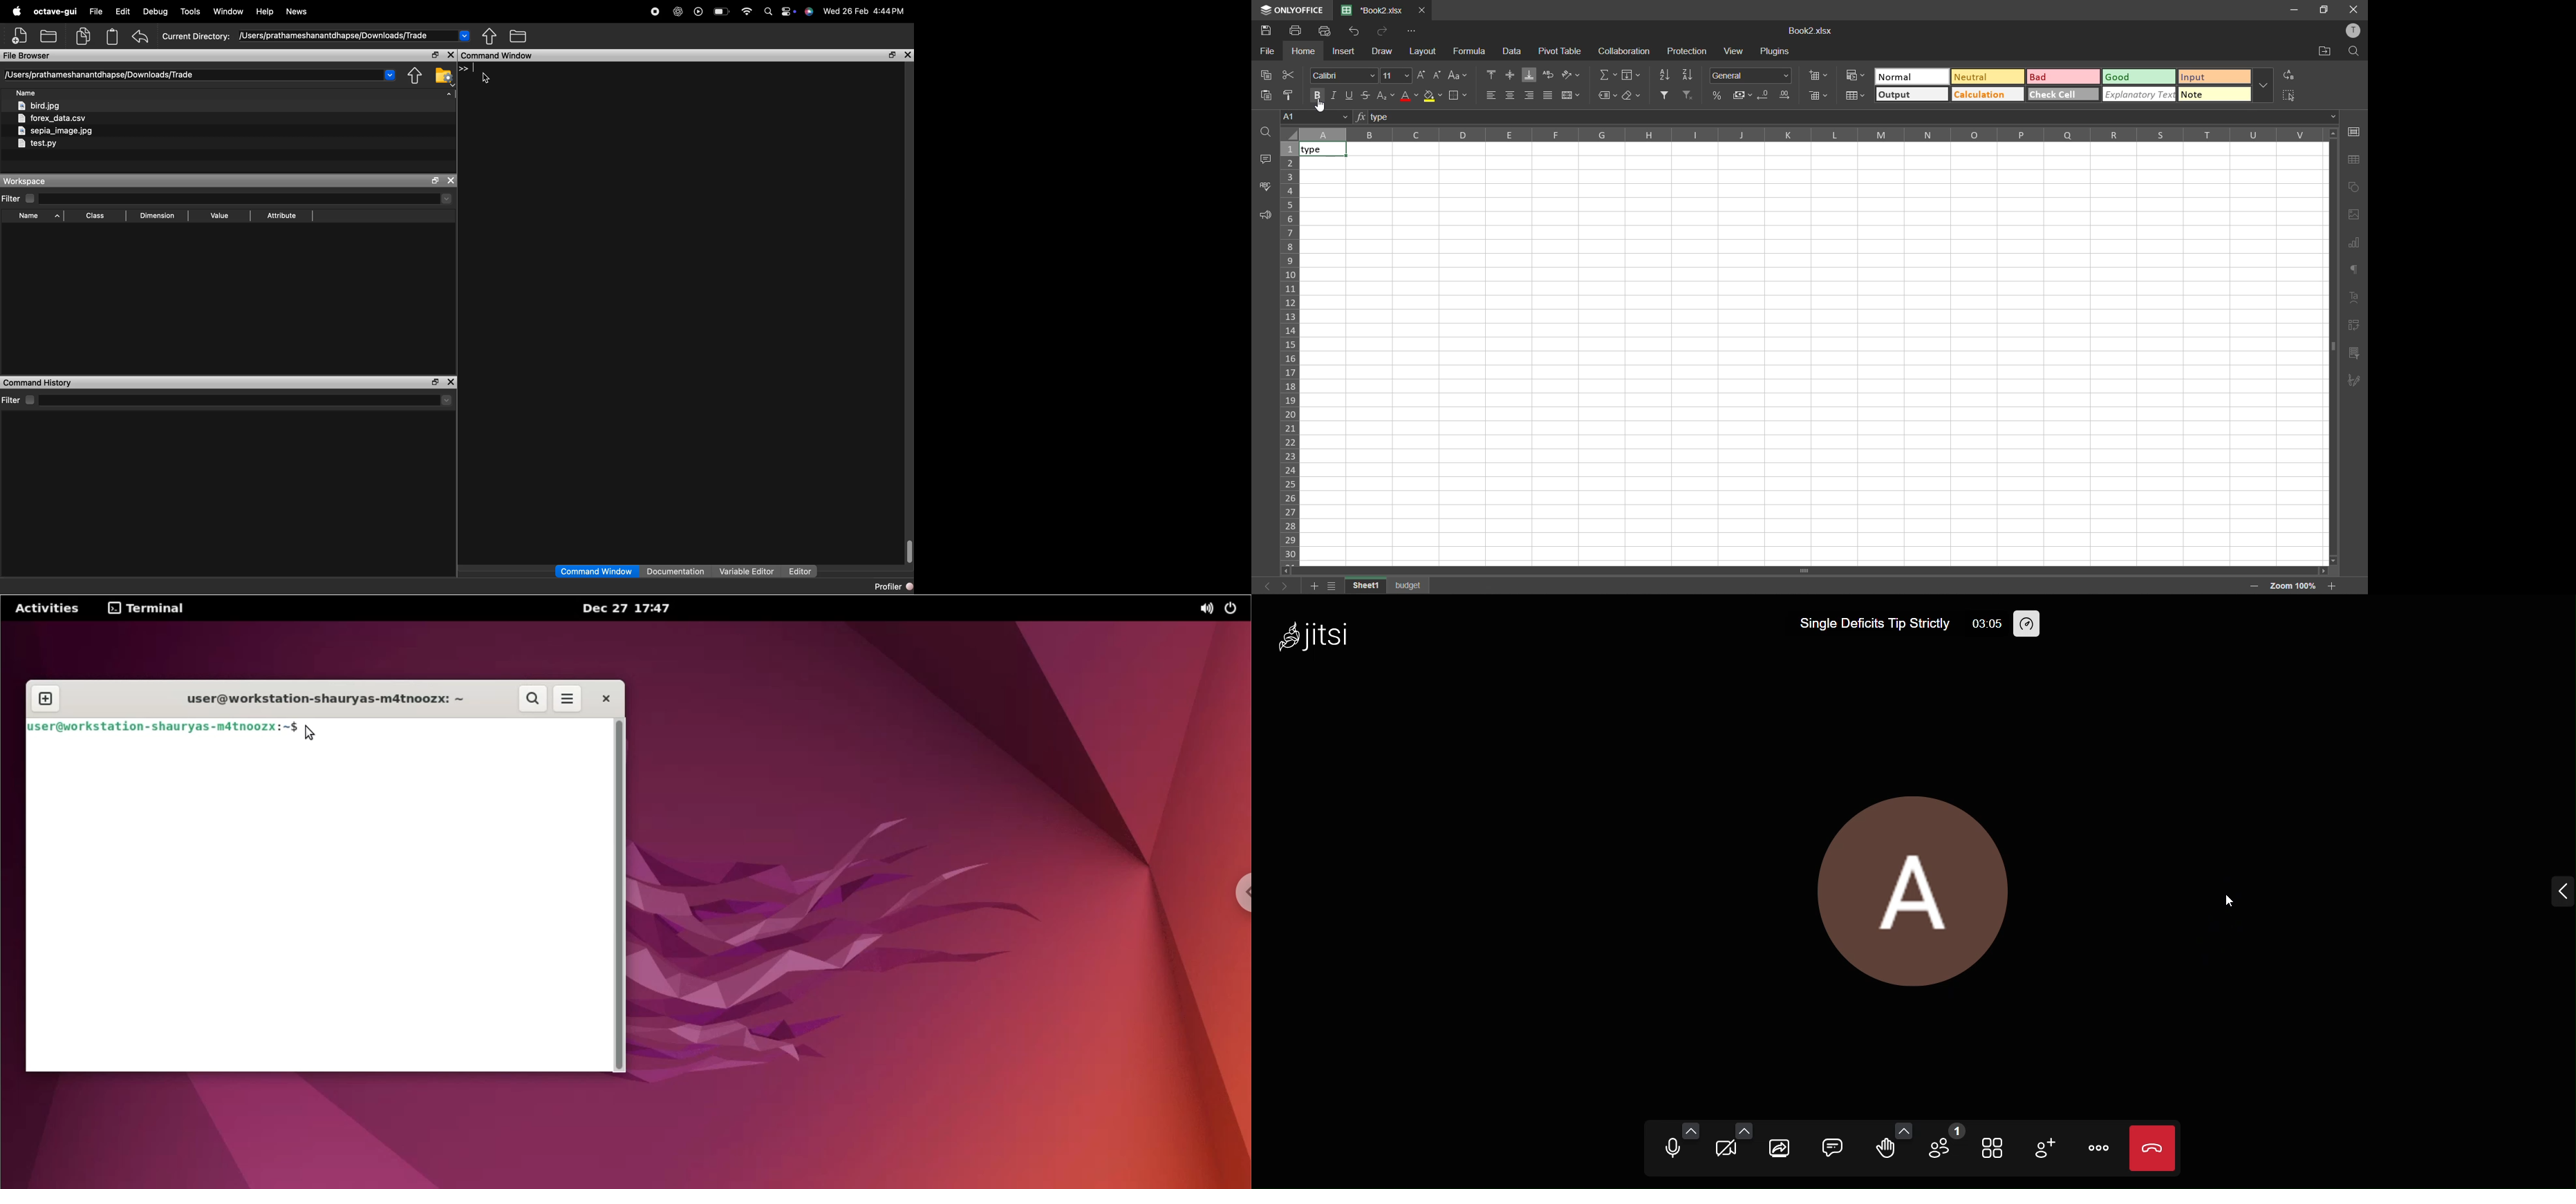  I want to click on note, so click(2214, 95).